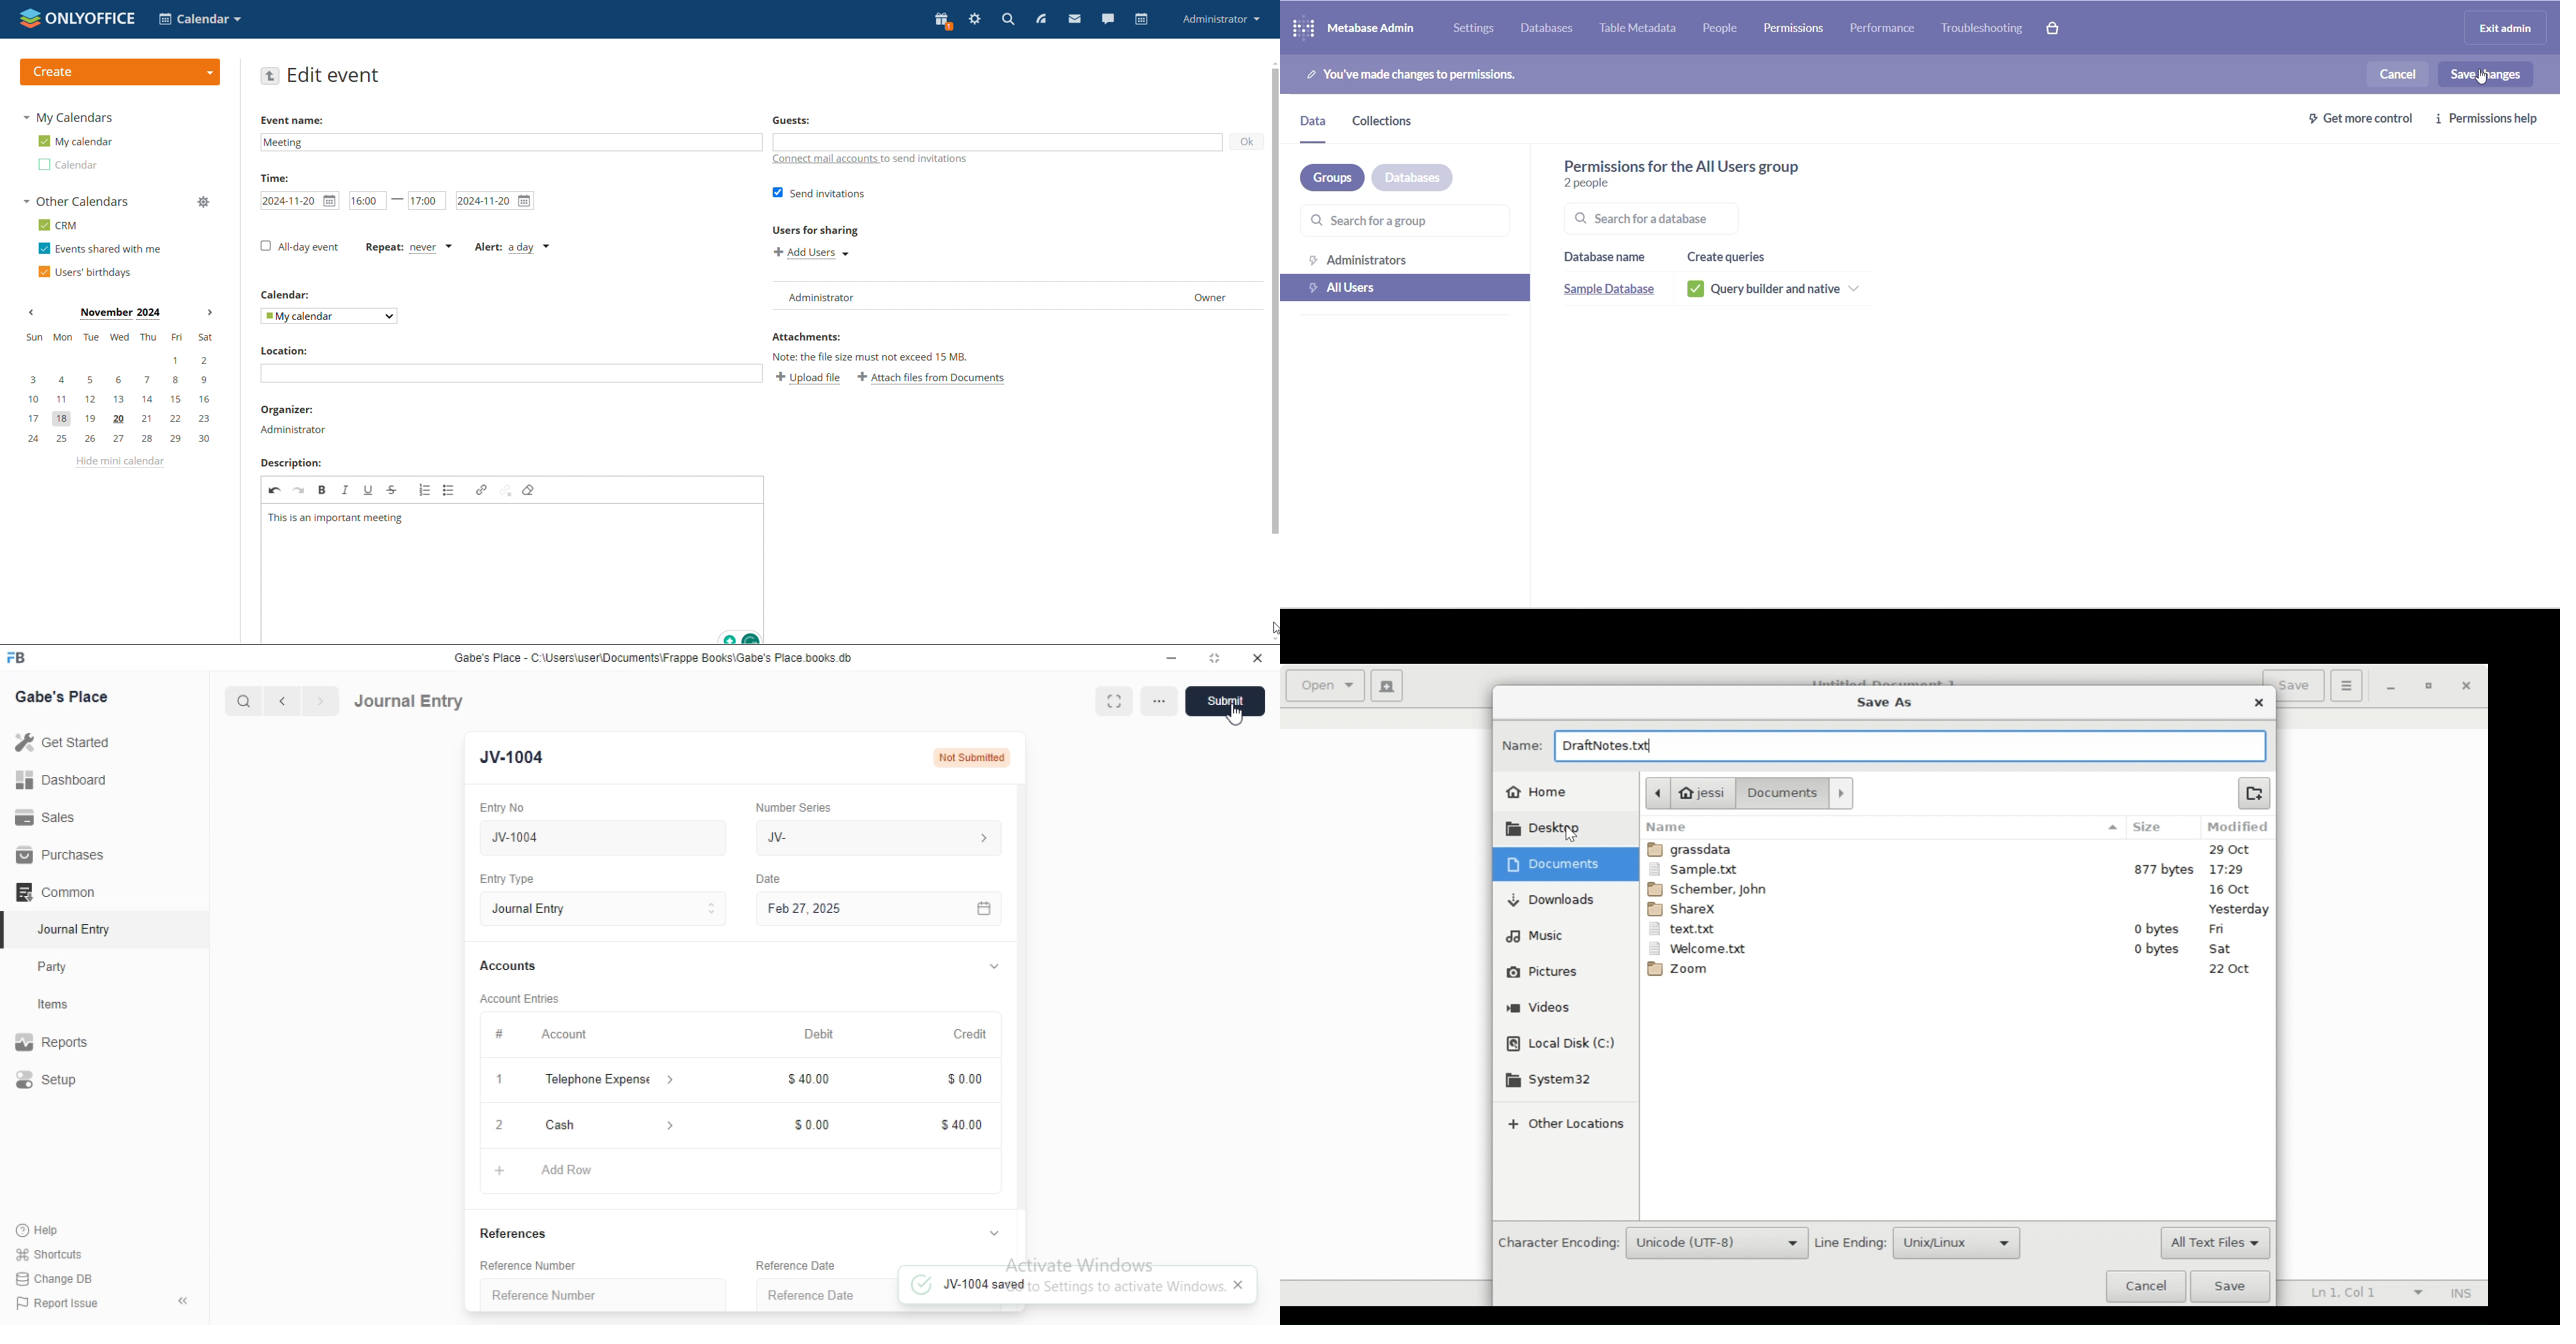  What do you see at coordinates (1957, 908) in the screenshot?
I see `ShareX Yesterday` at bounding box center [1957, 908].